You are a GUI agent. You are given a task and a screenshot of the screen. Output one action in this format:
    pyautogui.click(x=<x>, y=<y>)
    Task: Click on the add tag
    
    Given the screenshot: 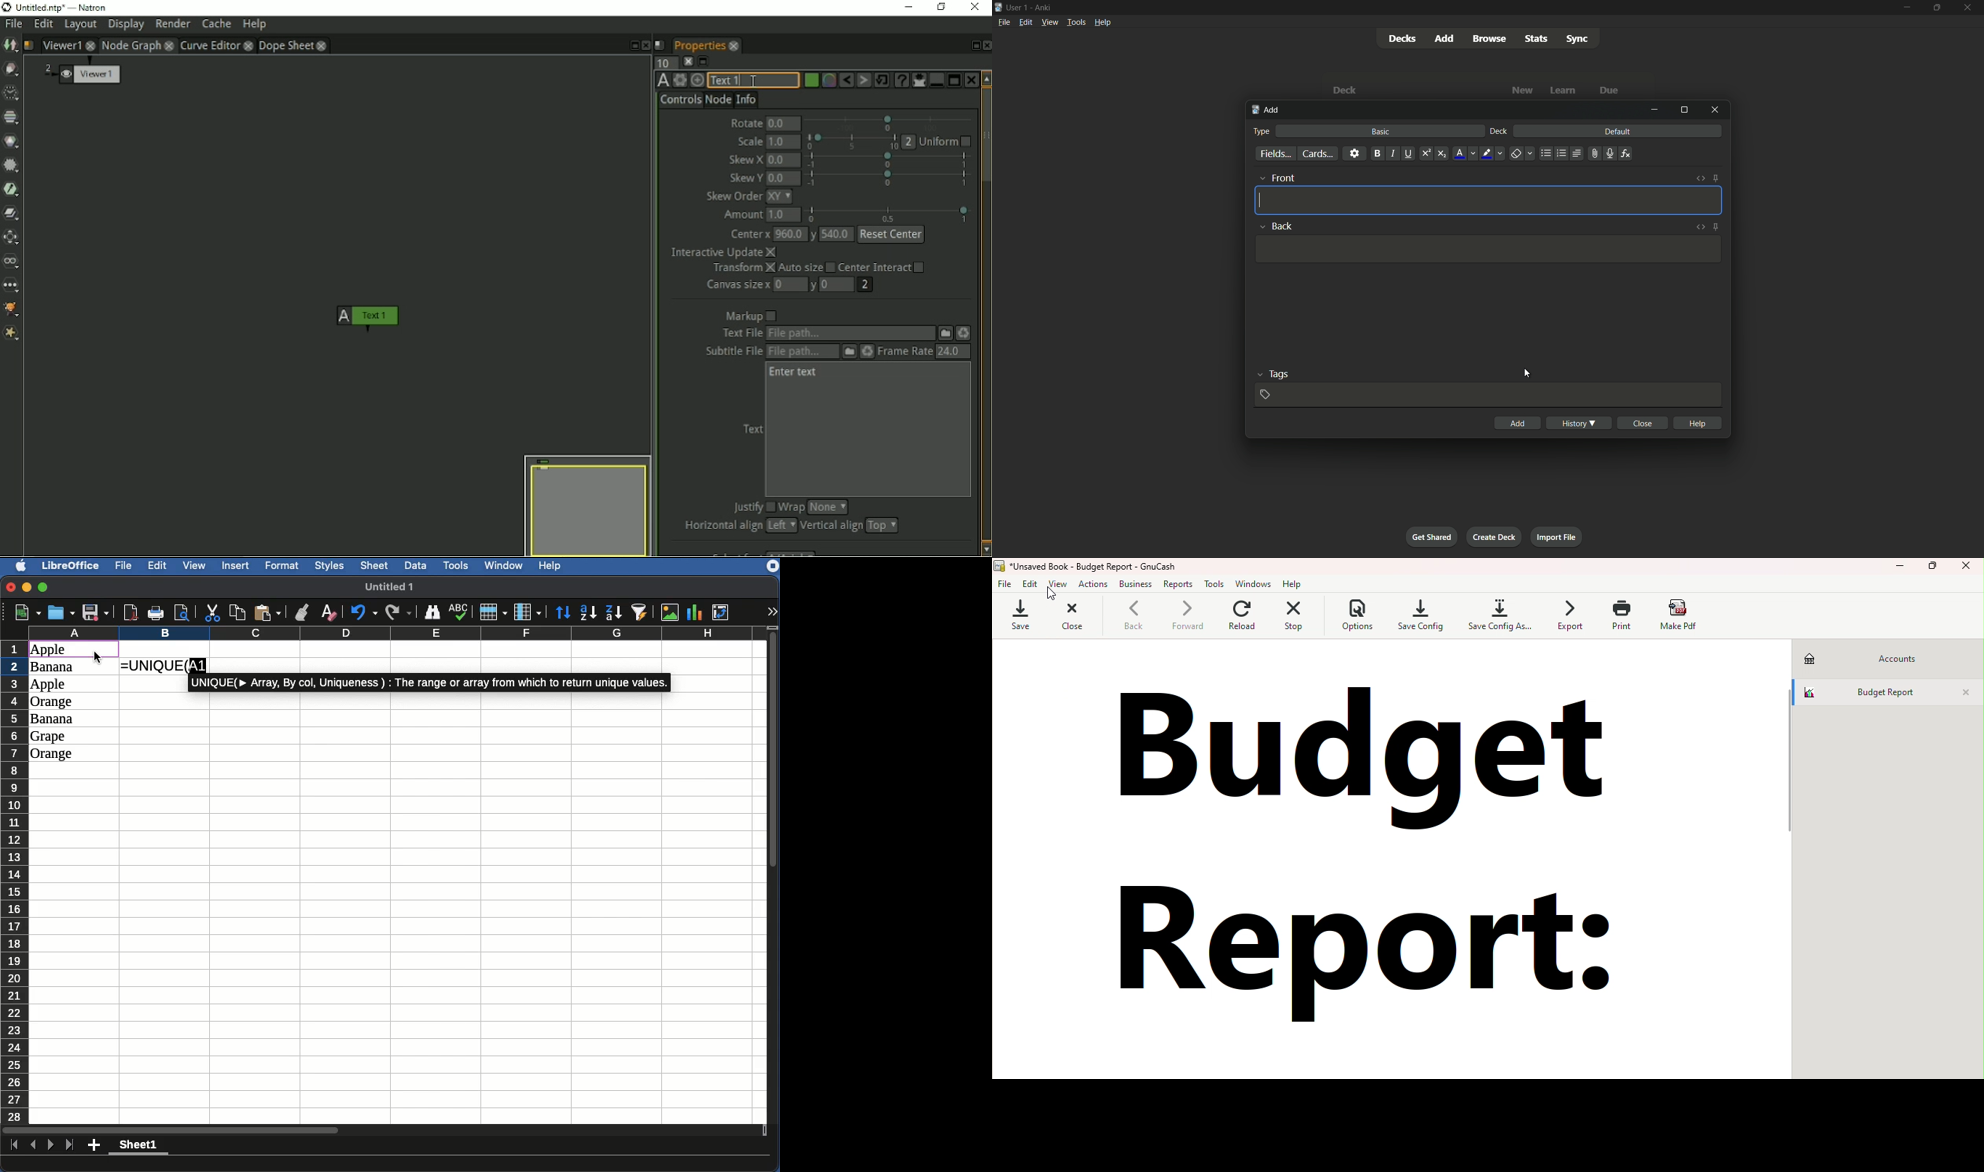 What is the action you would take?
    pyautogui.click(x=1265, y=395)
    